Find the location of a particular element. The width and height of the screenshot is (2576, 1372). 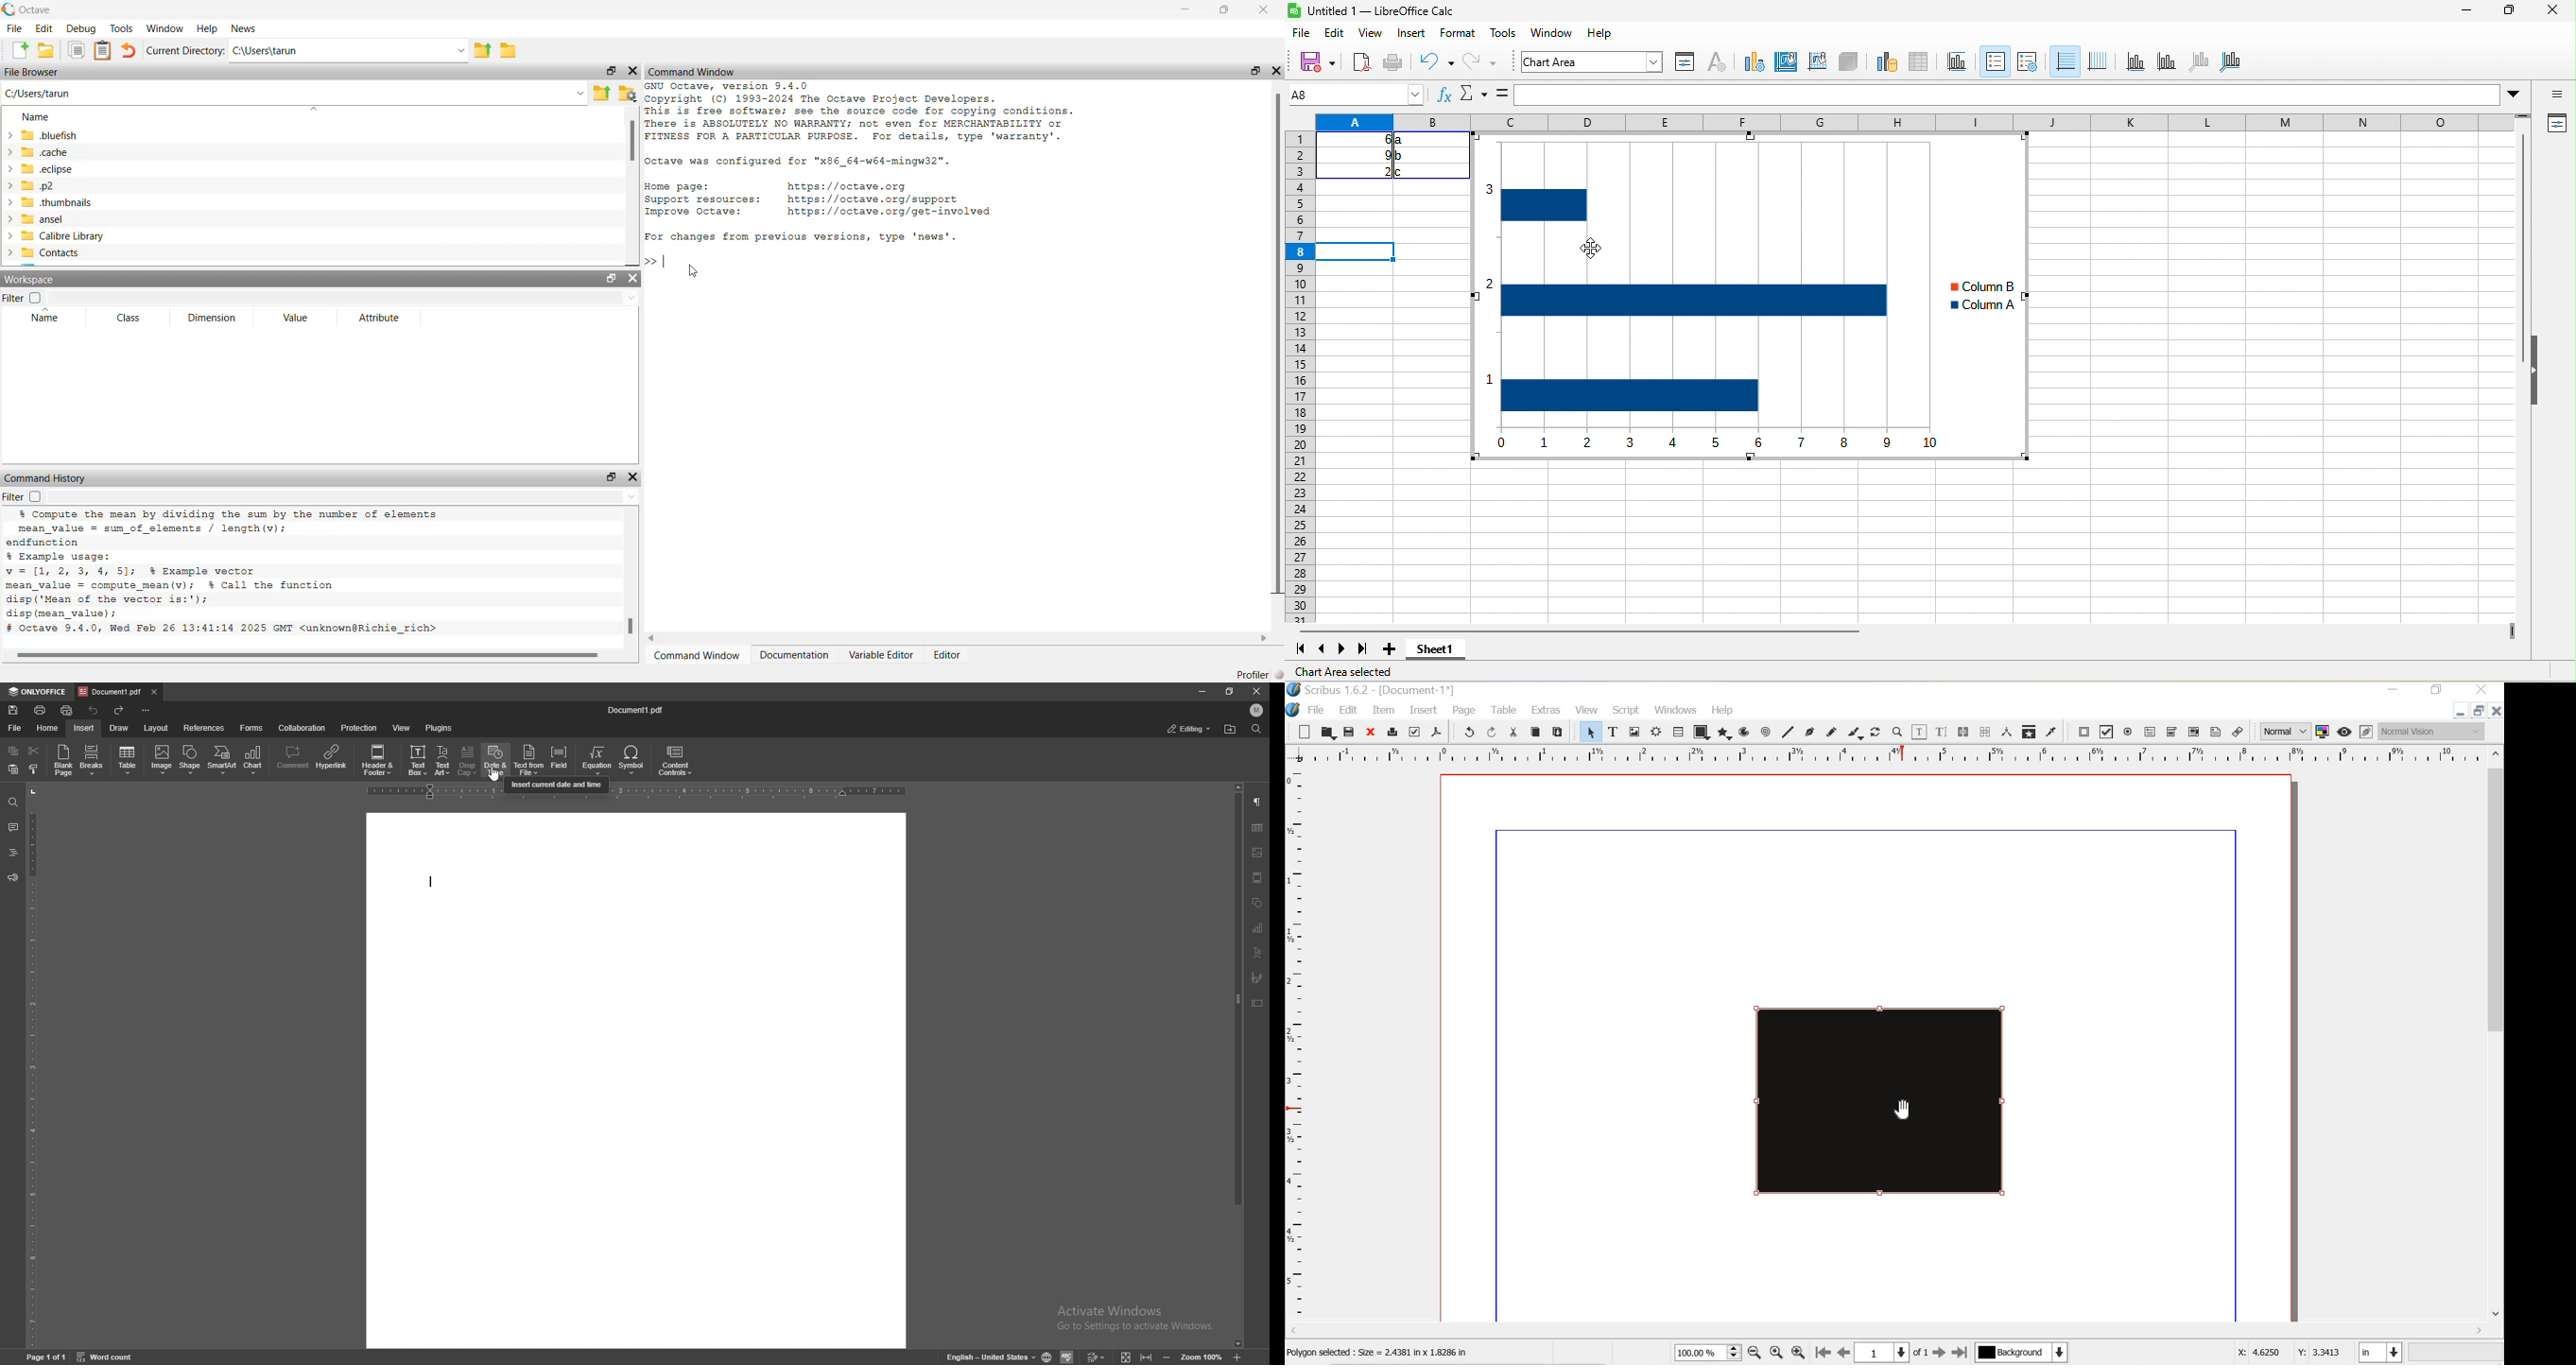

hyperlink is located at coordinates (332, 758).